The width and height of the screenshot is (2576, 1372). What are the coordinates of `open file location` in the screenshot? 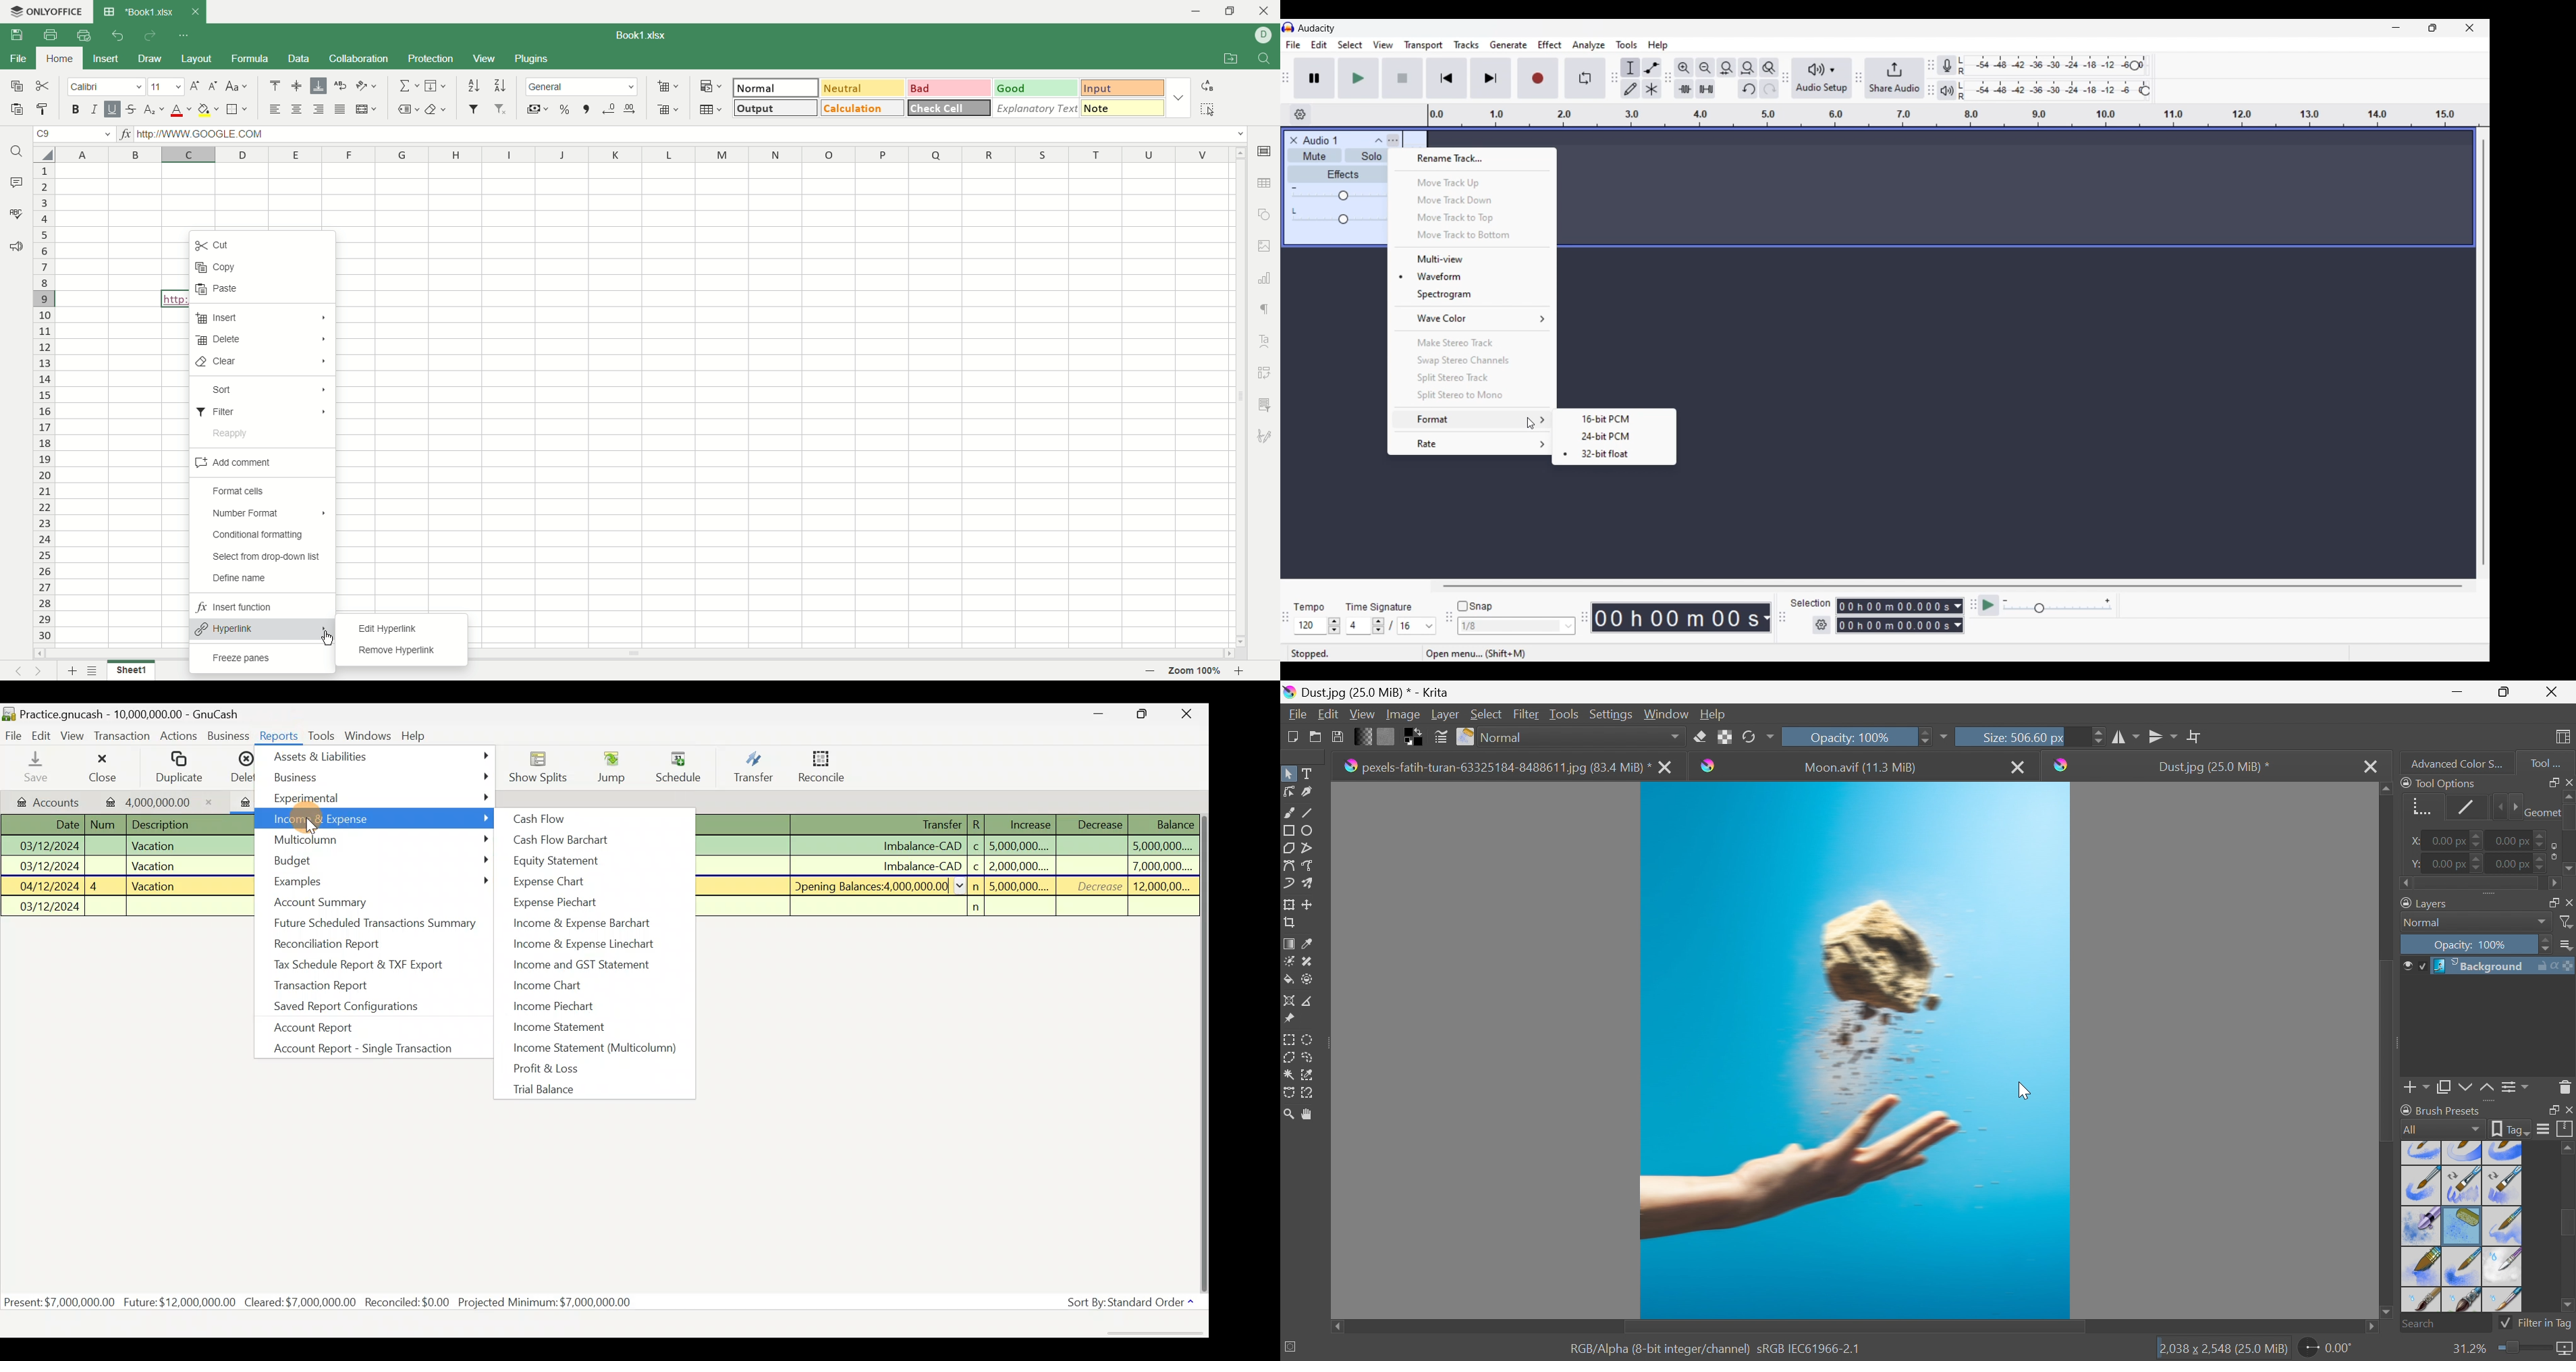 It's located at (1228, 60).